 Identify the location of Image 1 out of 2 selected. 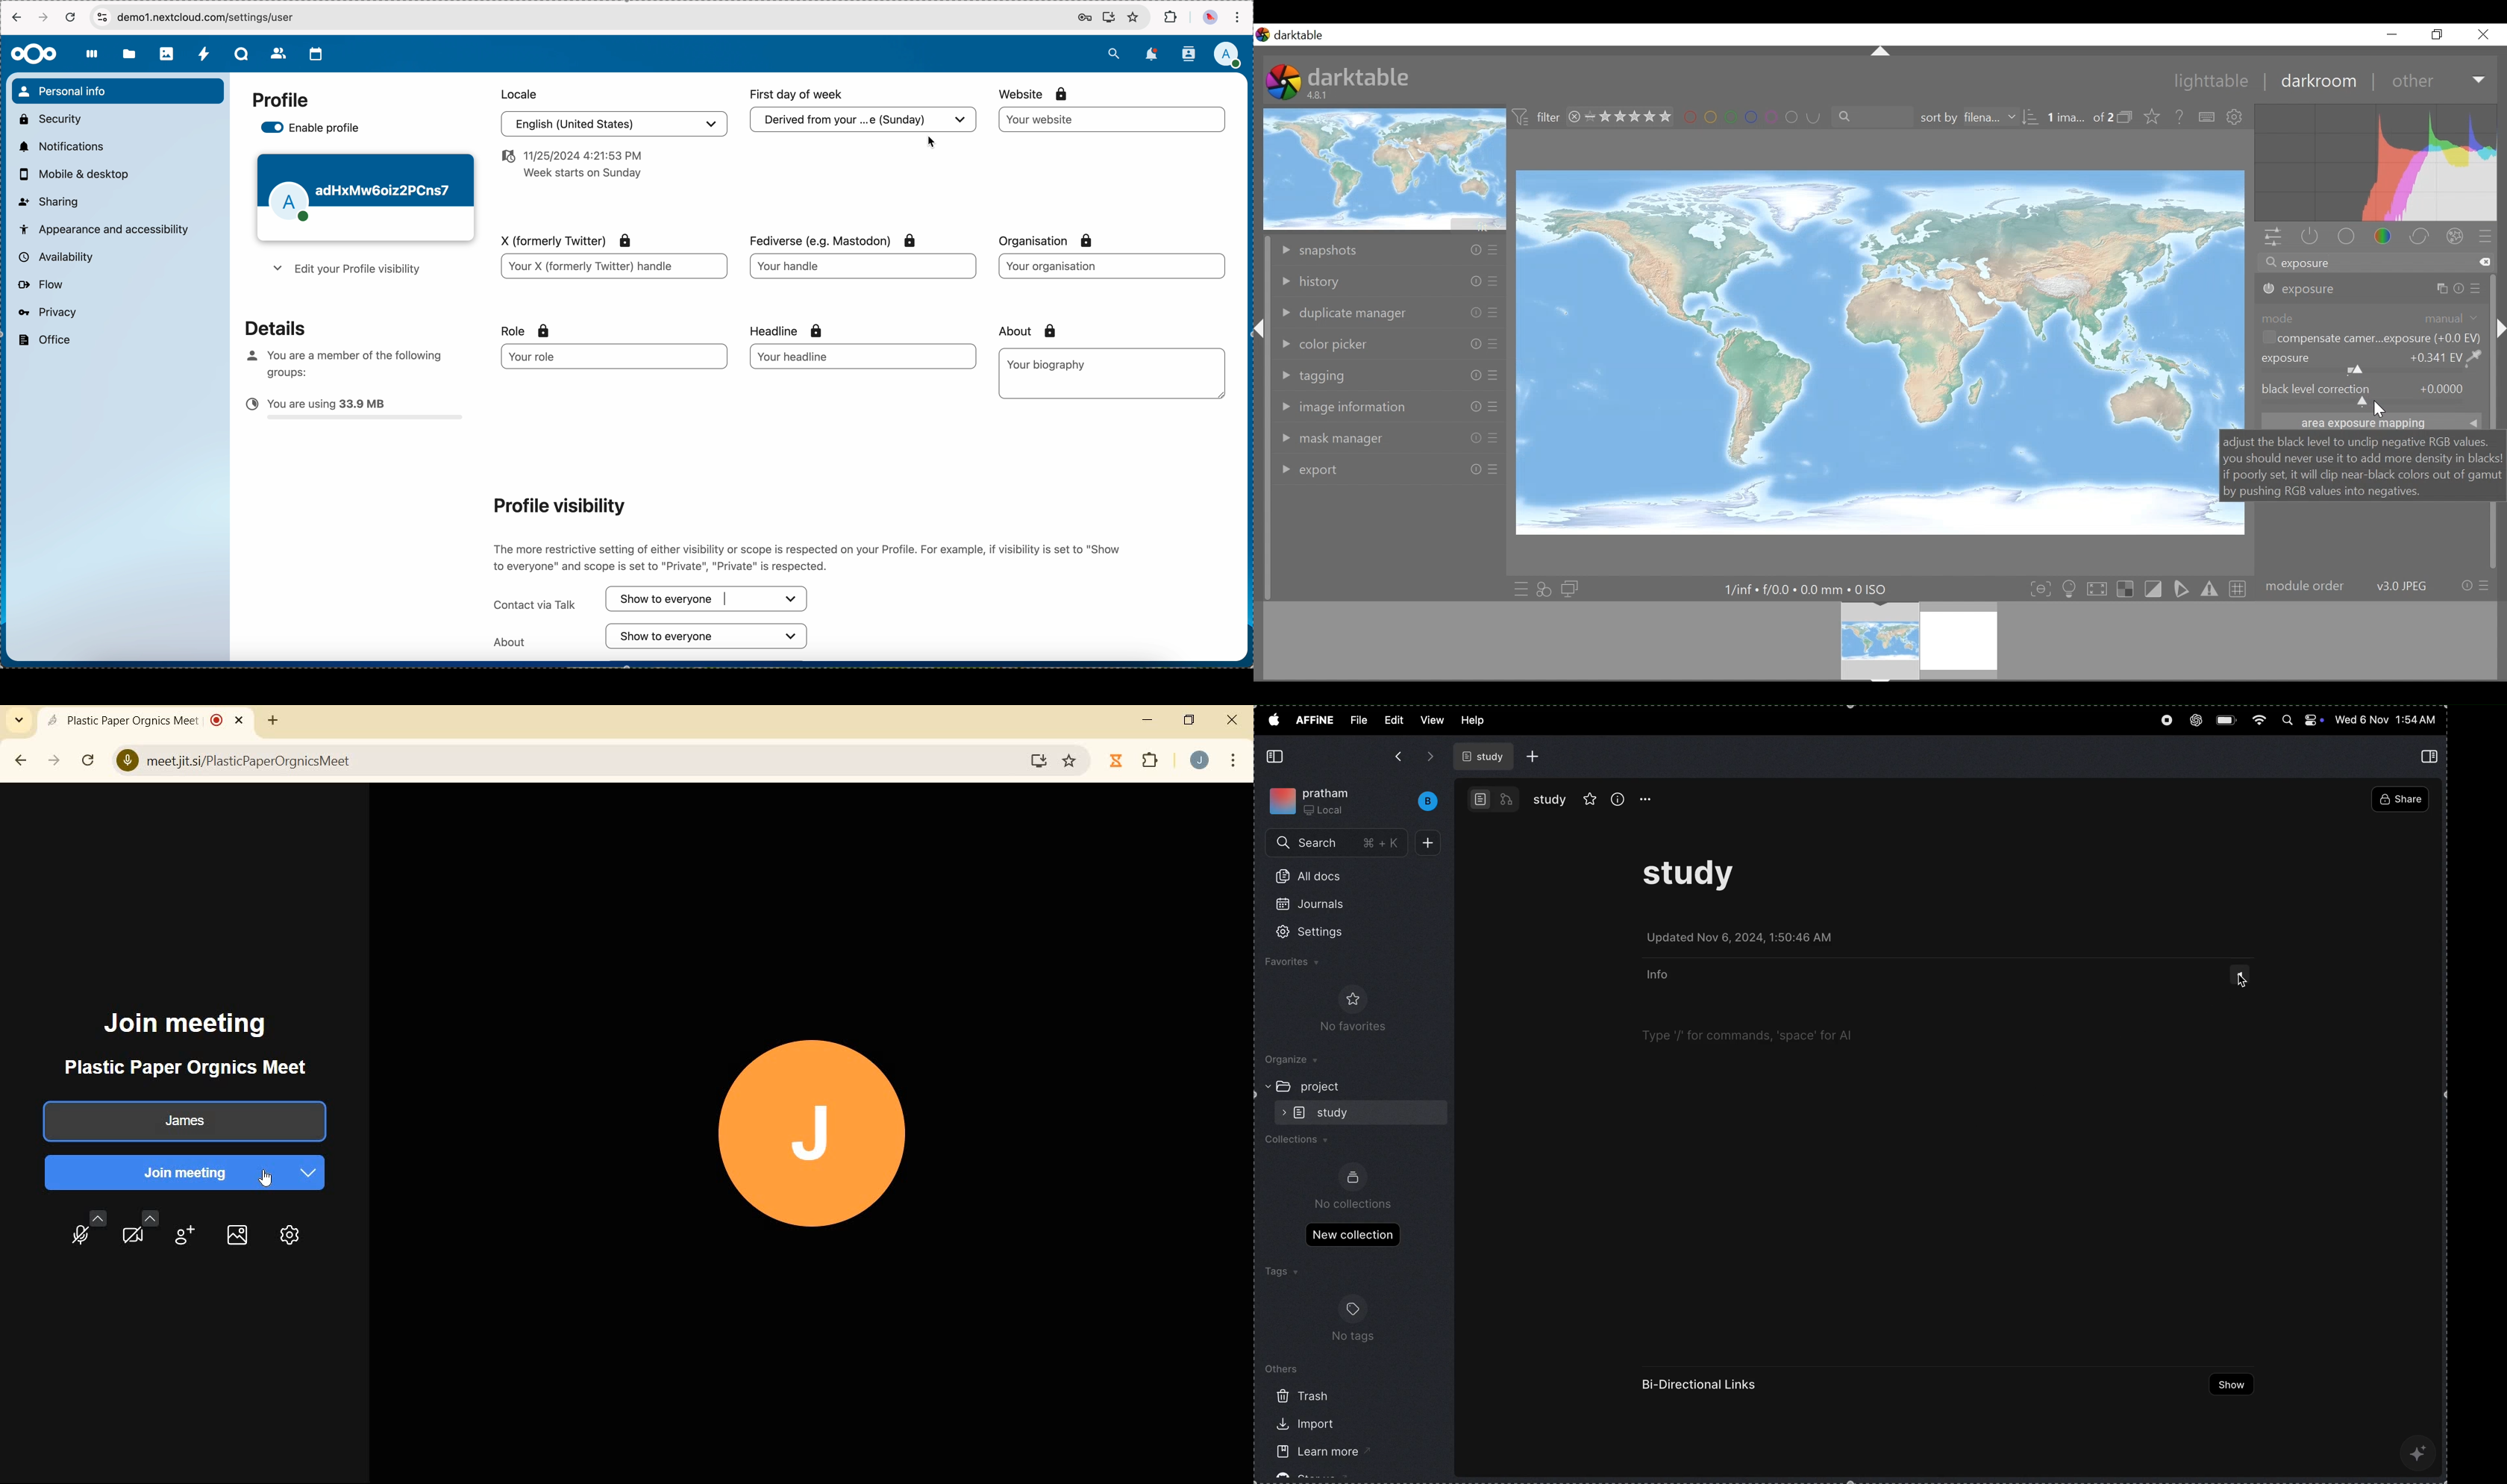
(2079, 116).